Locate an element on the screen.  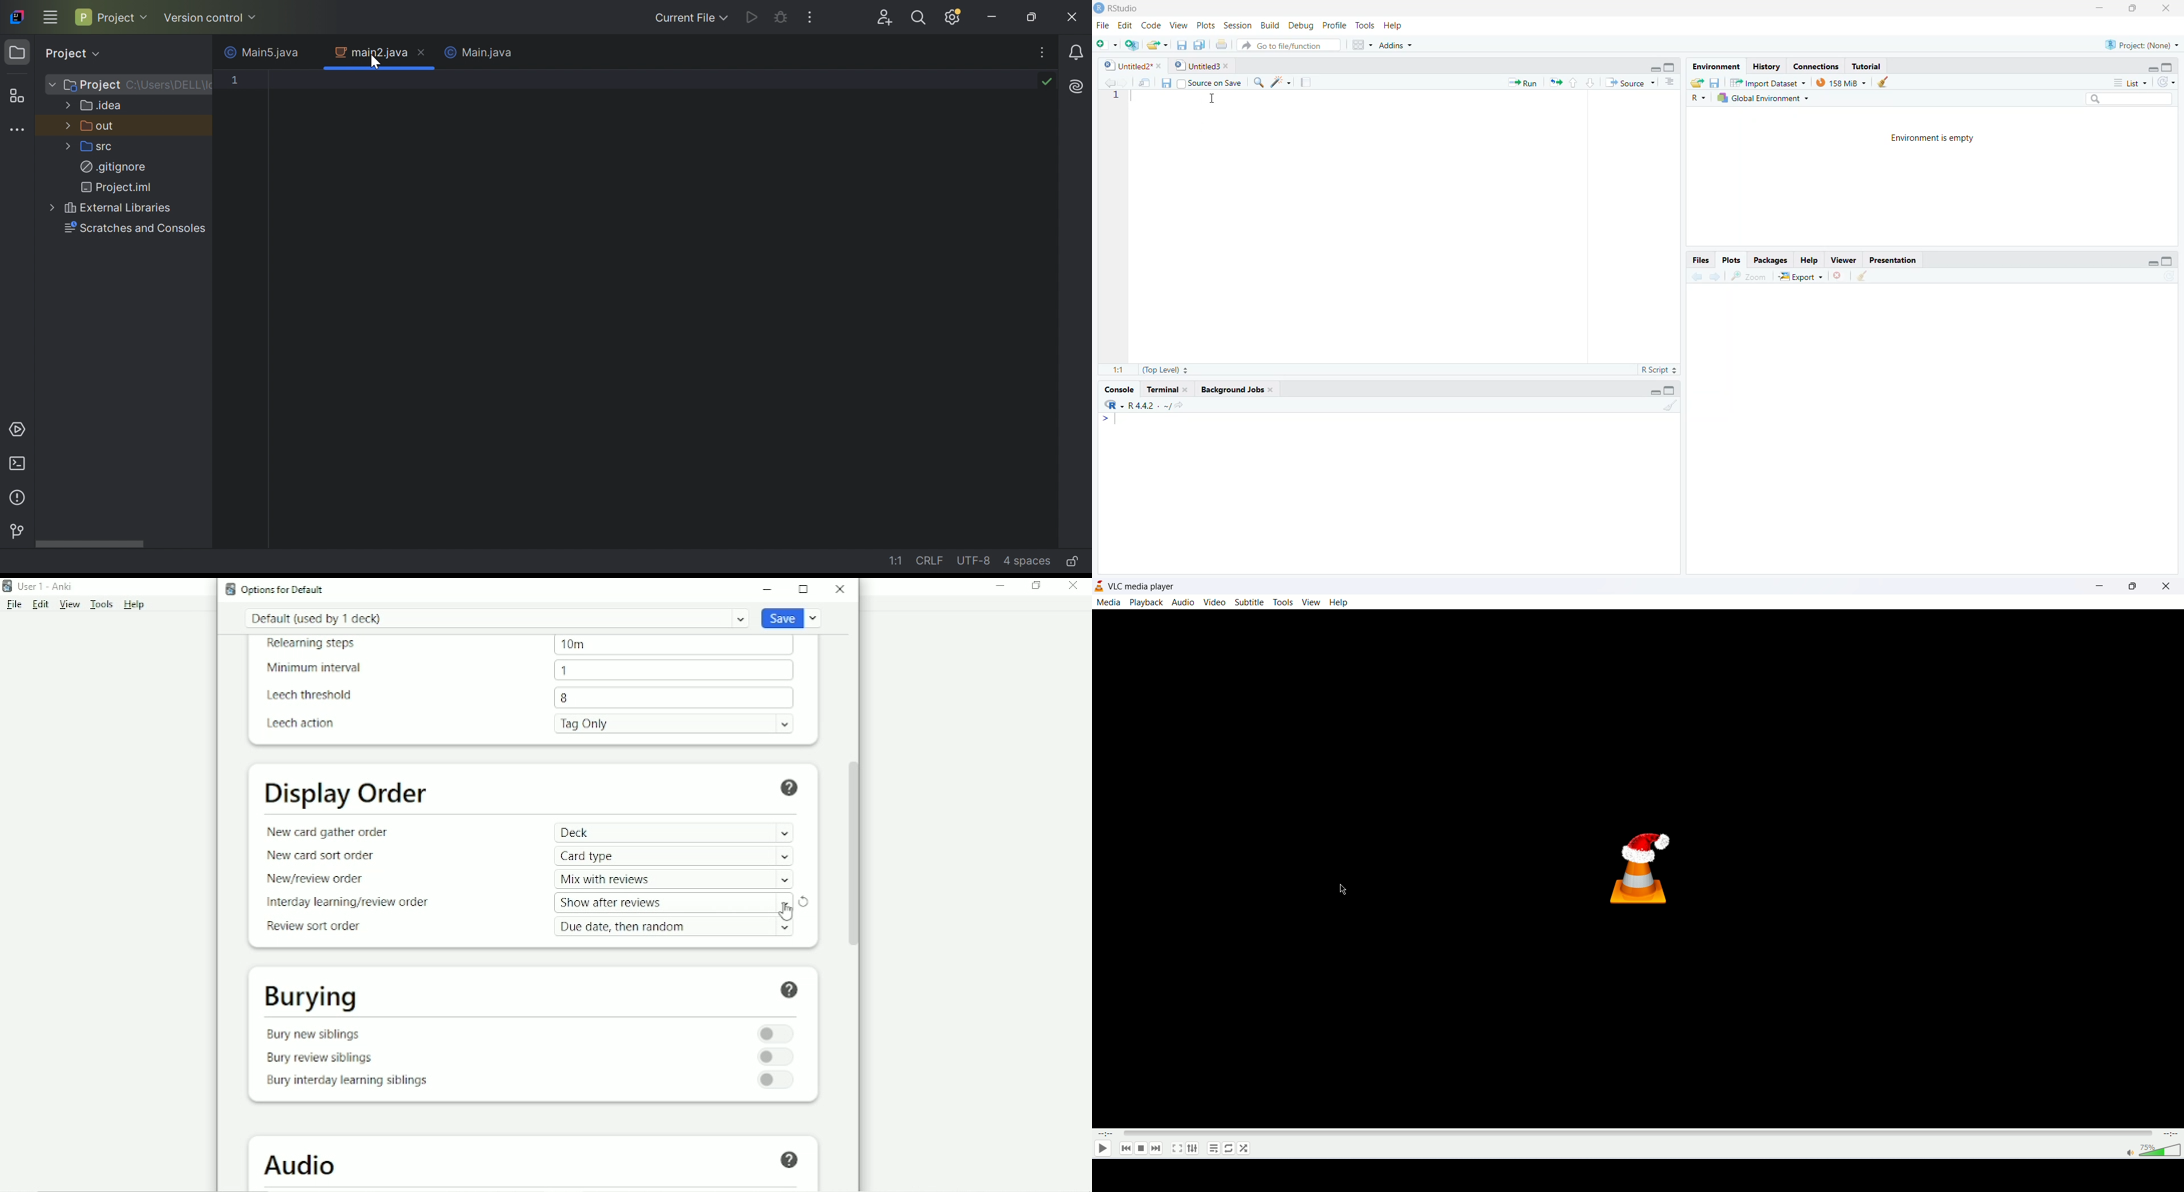
VLC media player is located at coordinates (1145, 586).